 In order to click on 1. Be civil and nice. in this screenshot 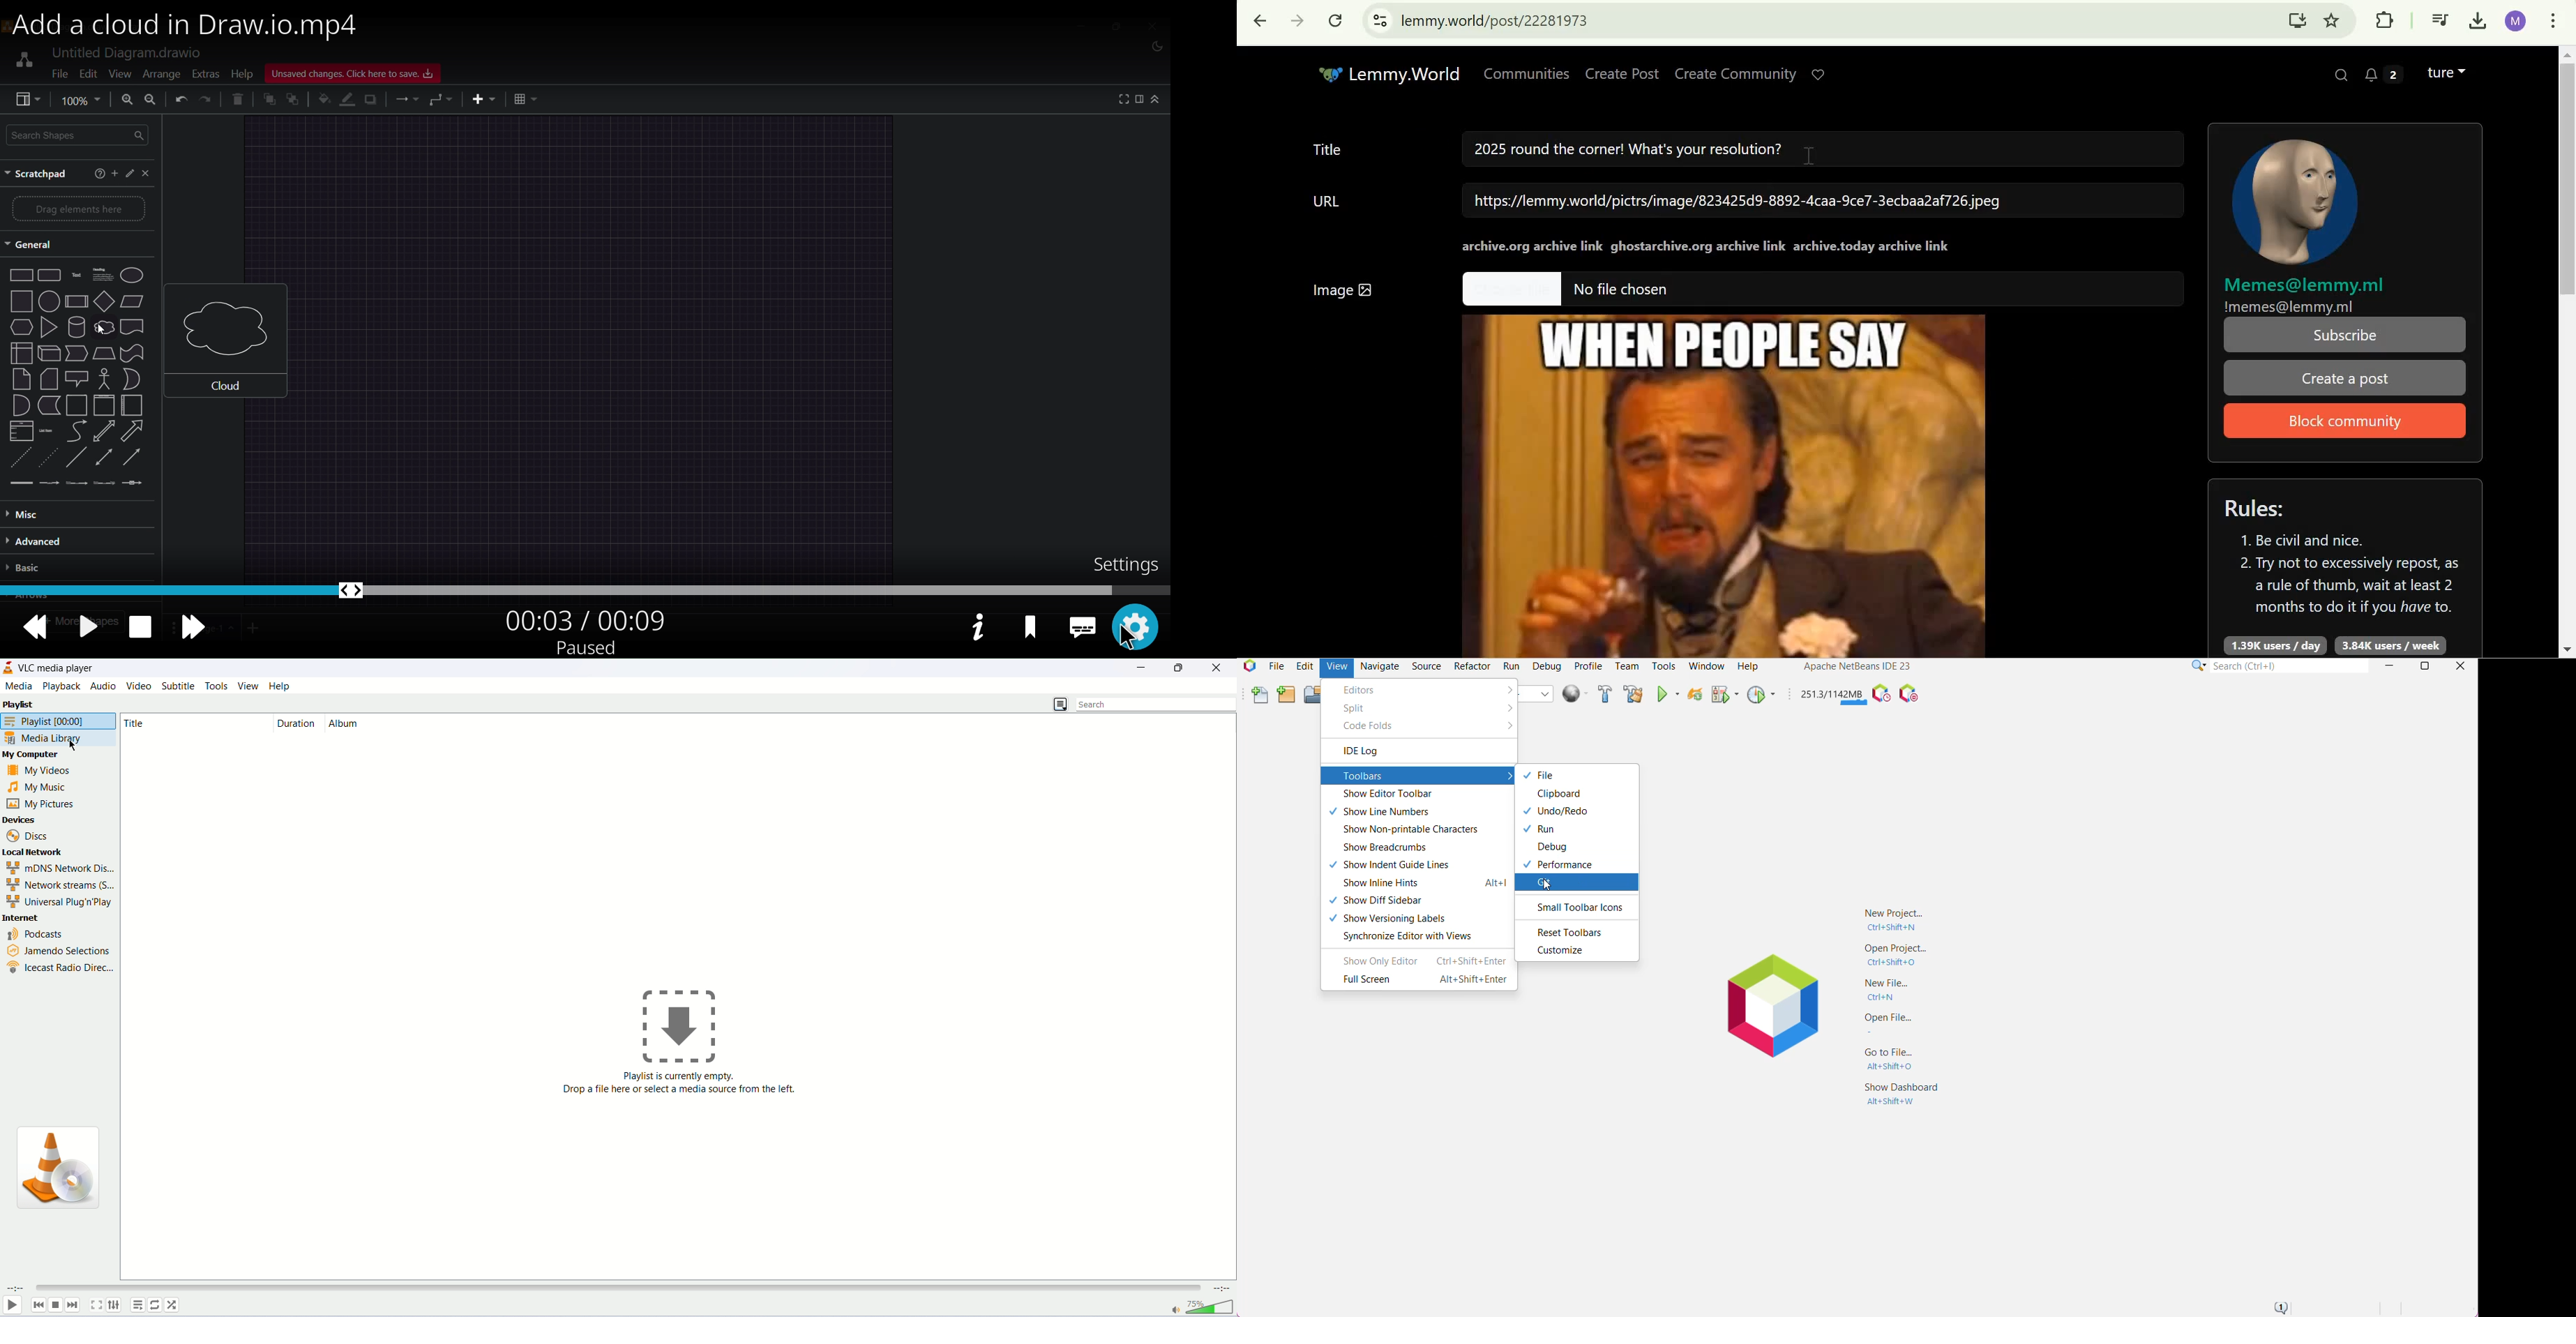, I will do `click(2311, 541)`.